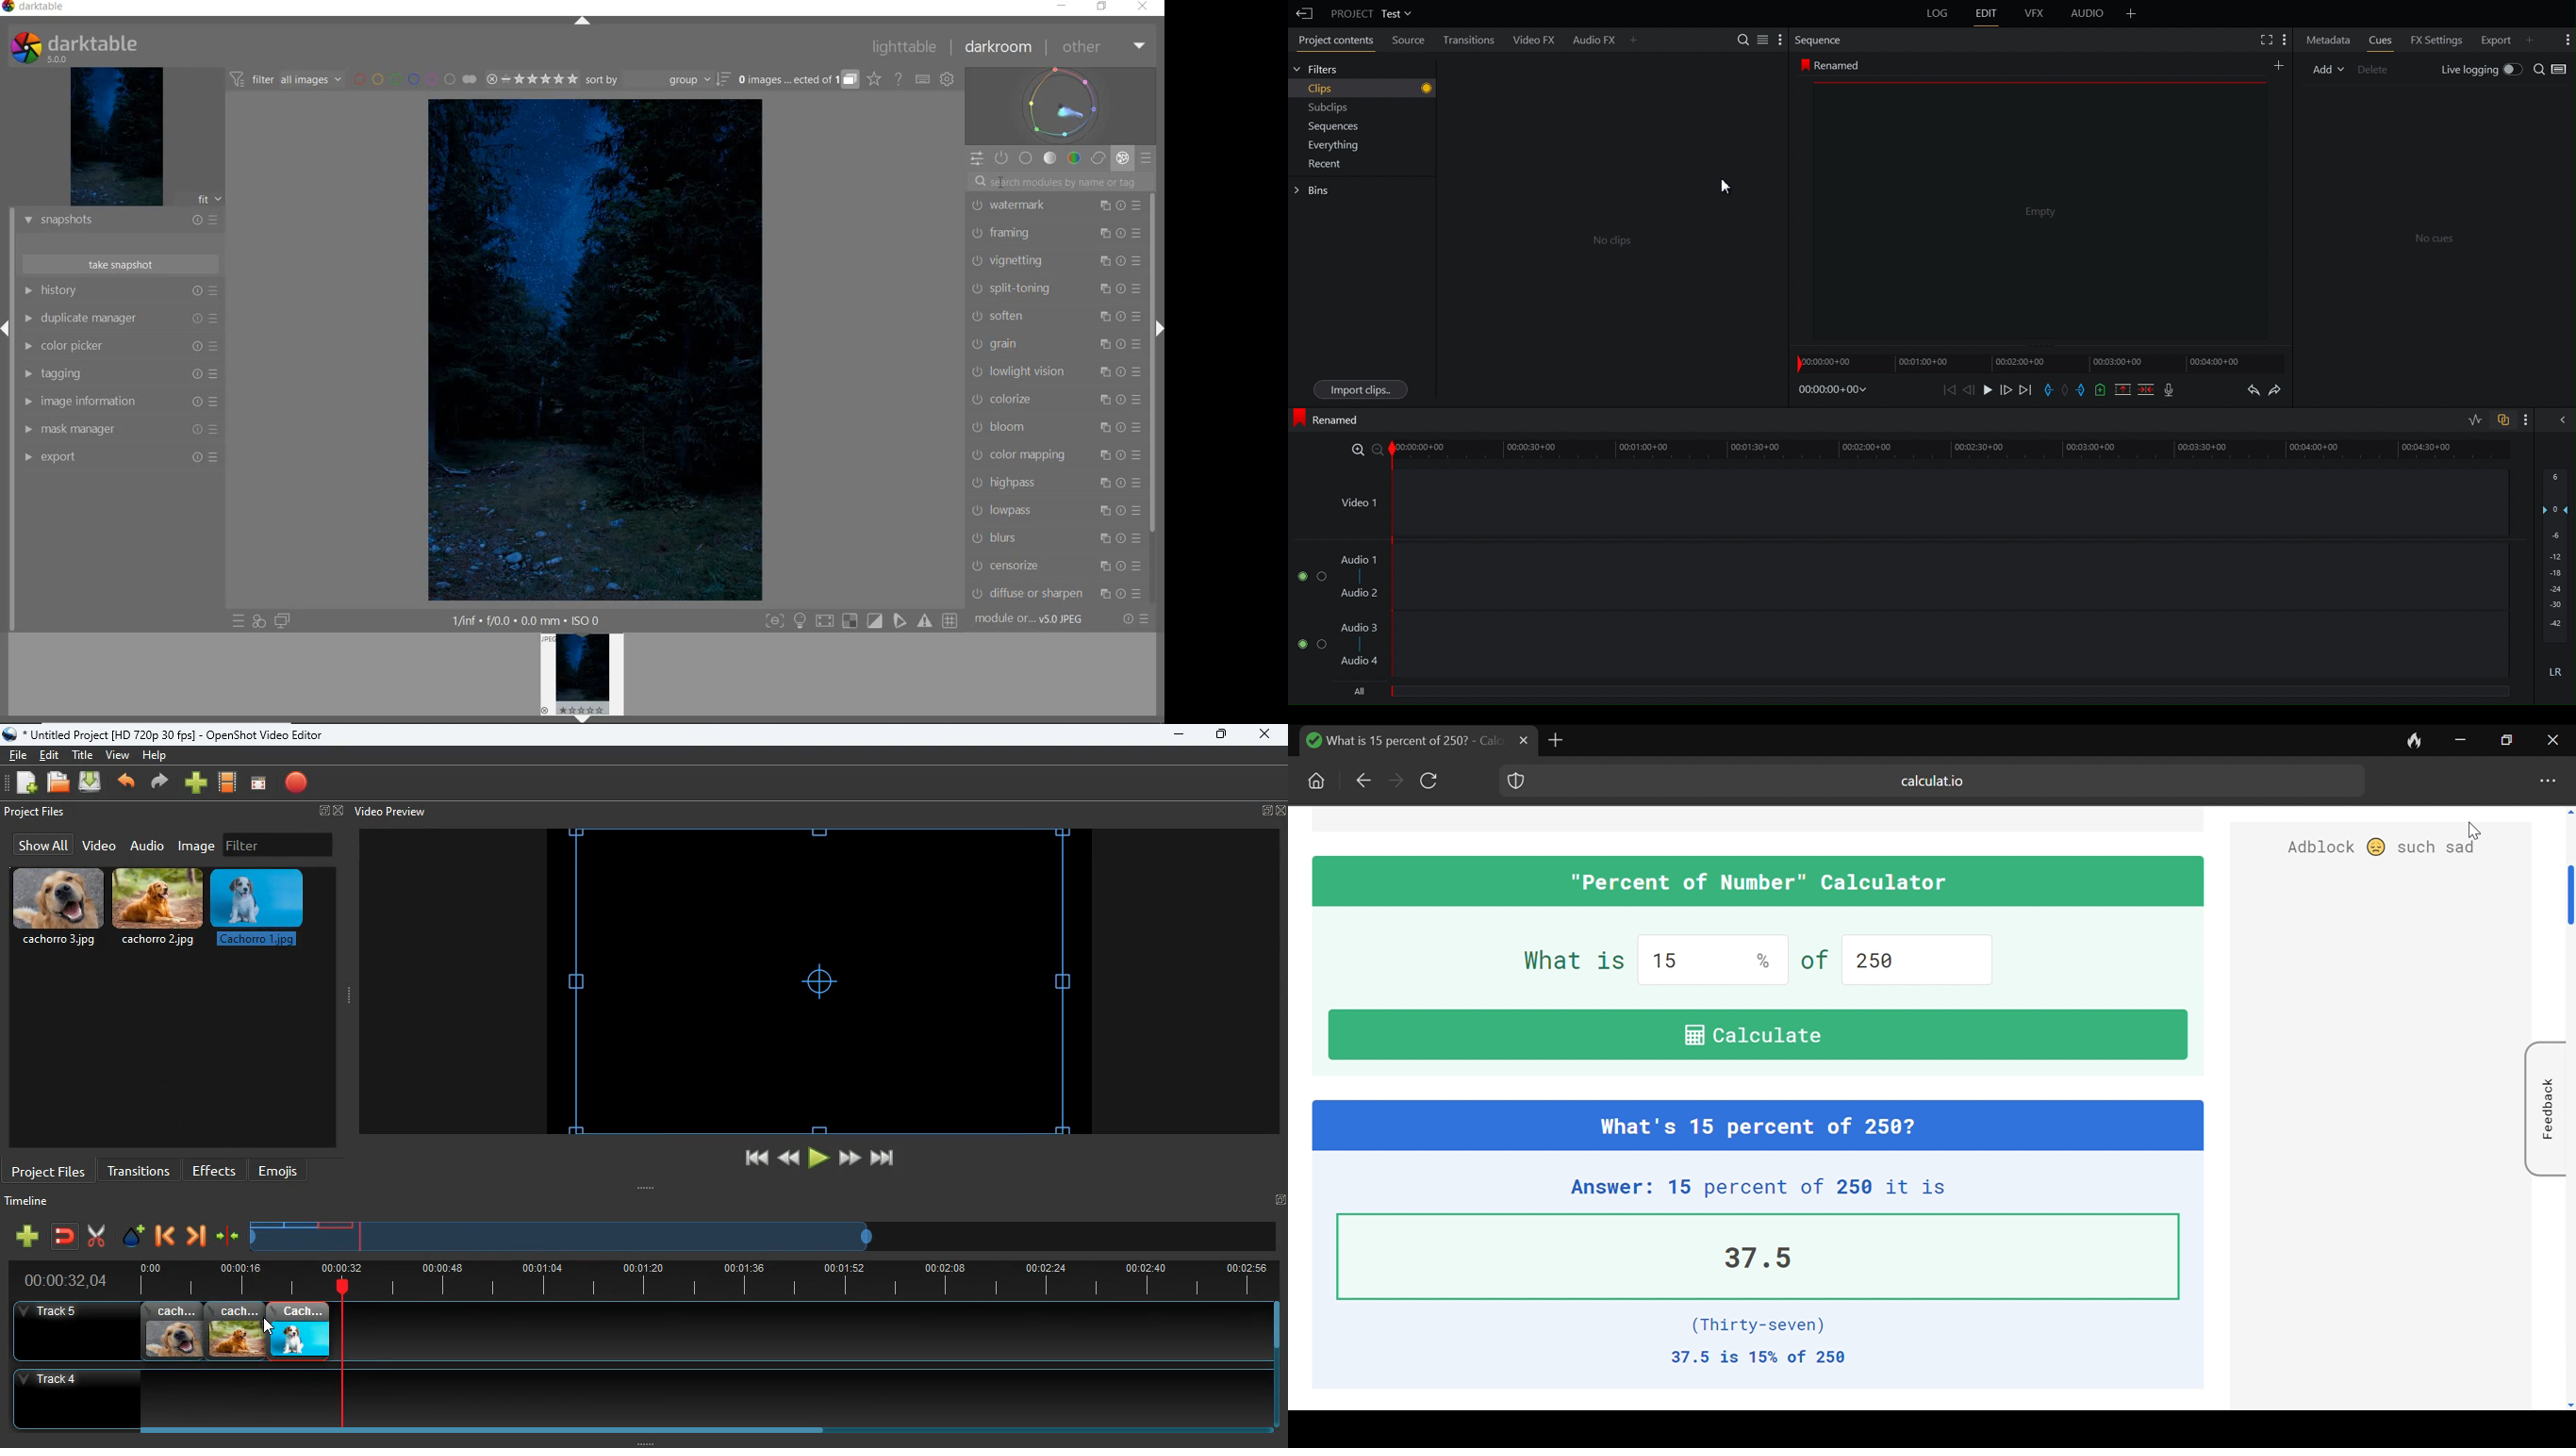 The height and width of the screenshot is (1456, 2576). Describe the element at coordinates (1004, 181) in the screenshot. I see `cursor` at that location.